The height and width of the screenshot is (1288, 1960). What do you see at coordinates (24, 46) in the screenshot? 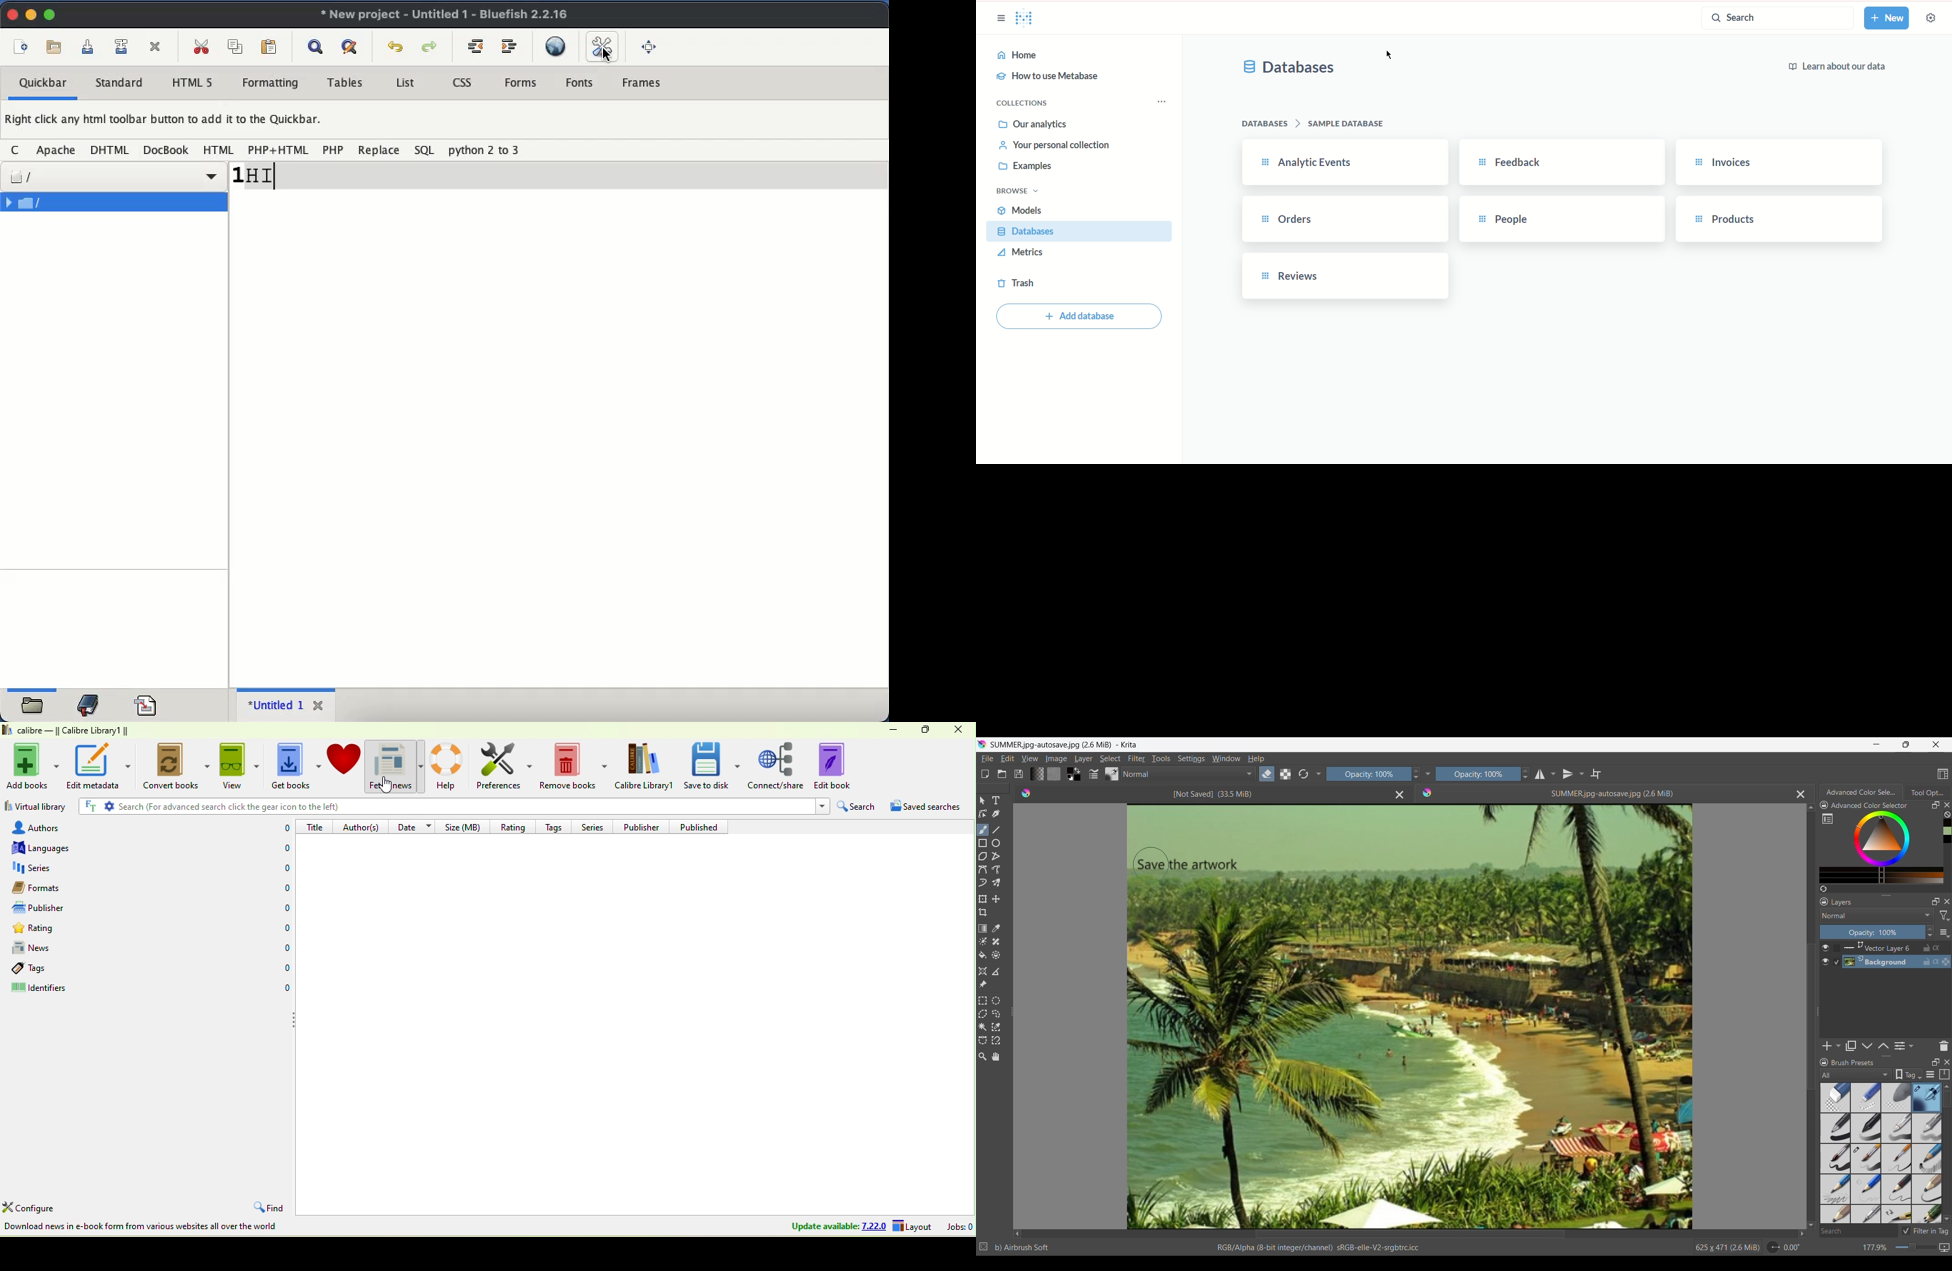
I see `new file` at bounding box center [24, 46].